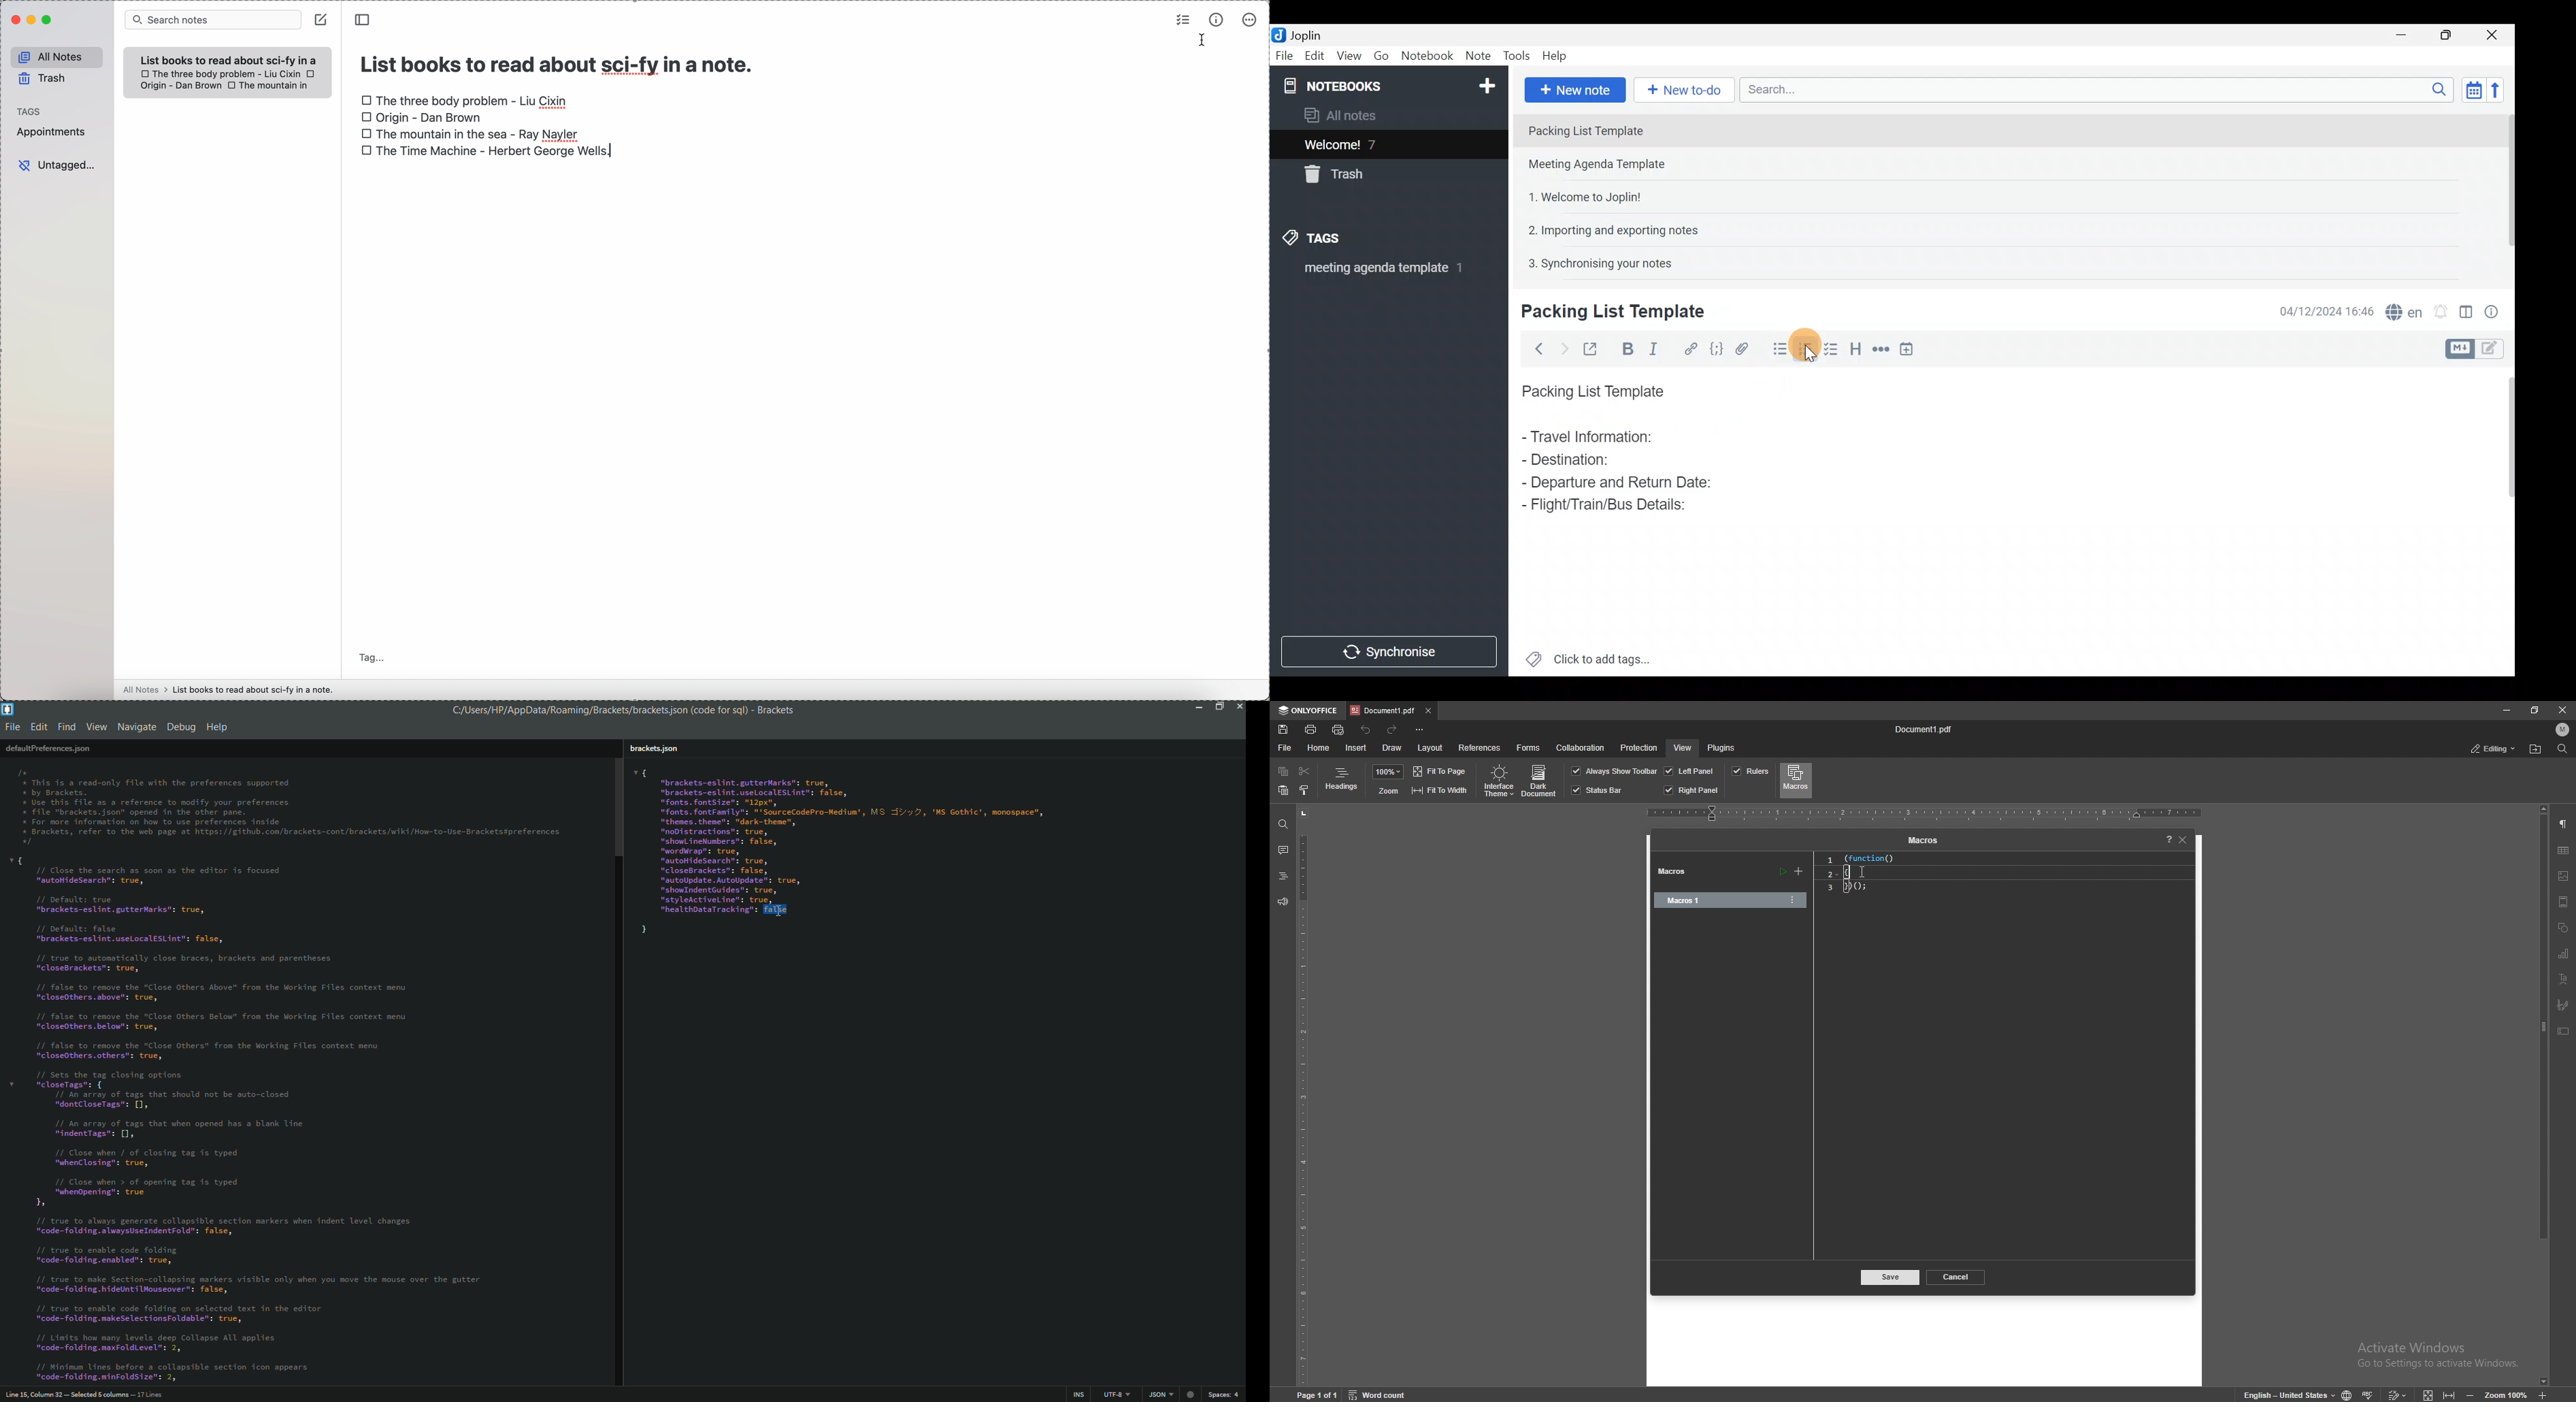 This screenshot has width=2576, height=1428. I want to click on Tools, so click(1518, 56).